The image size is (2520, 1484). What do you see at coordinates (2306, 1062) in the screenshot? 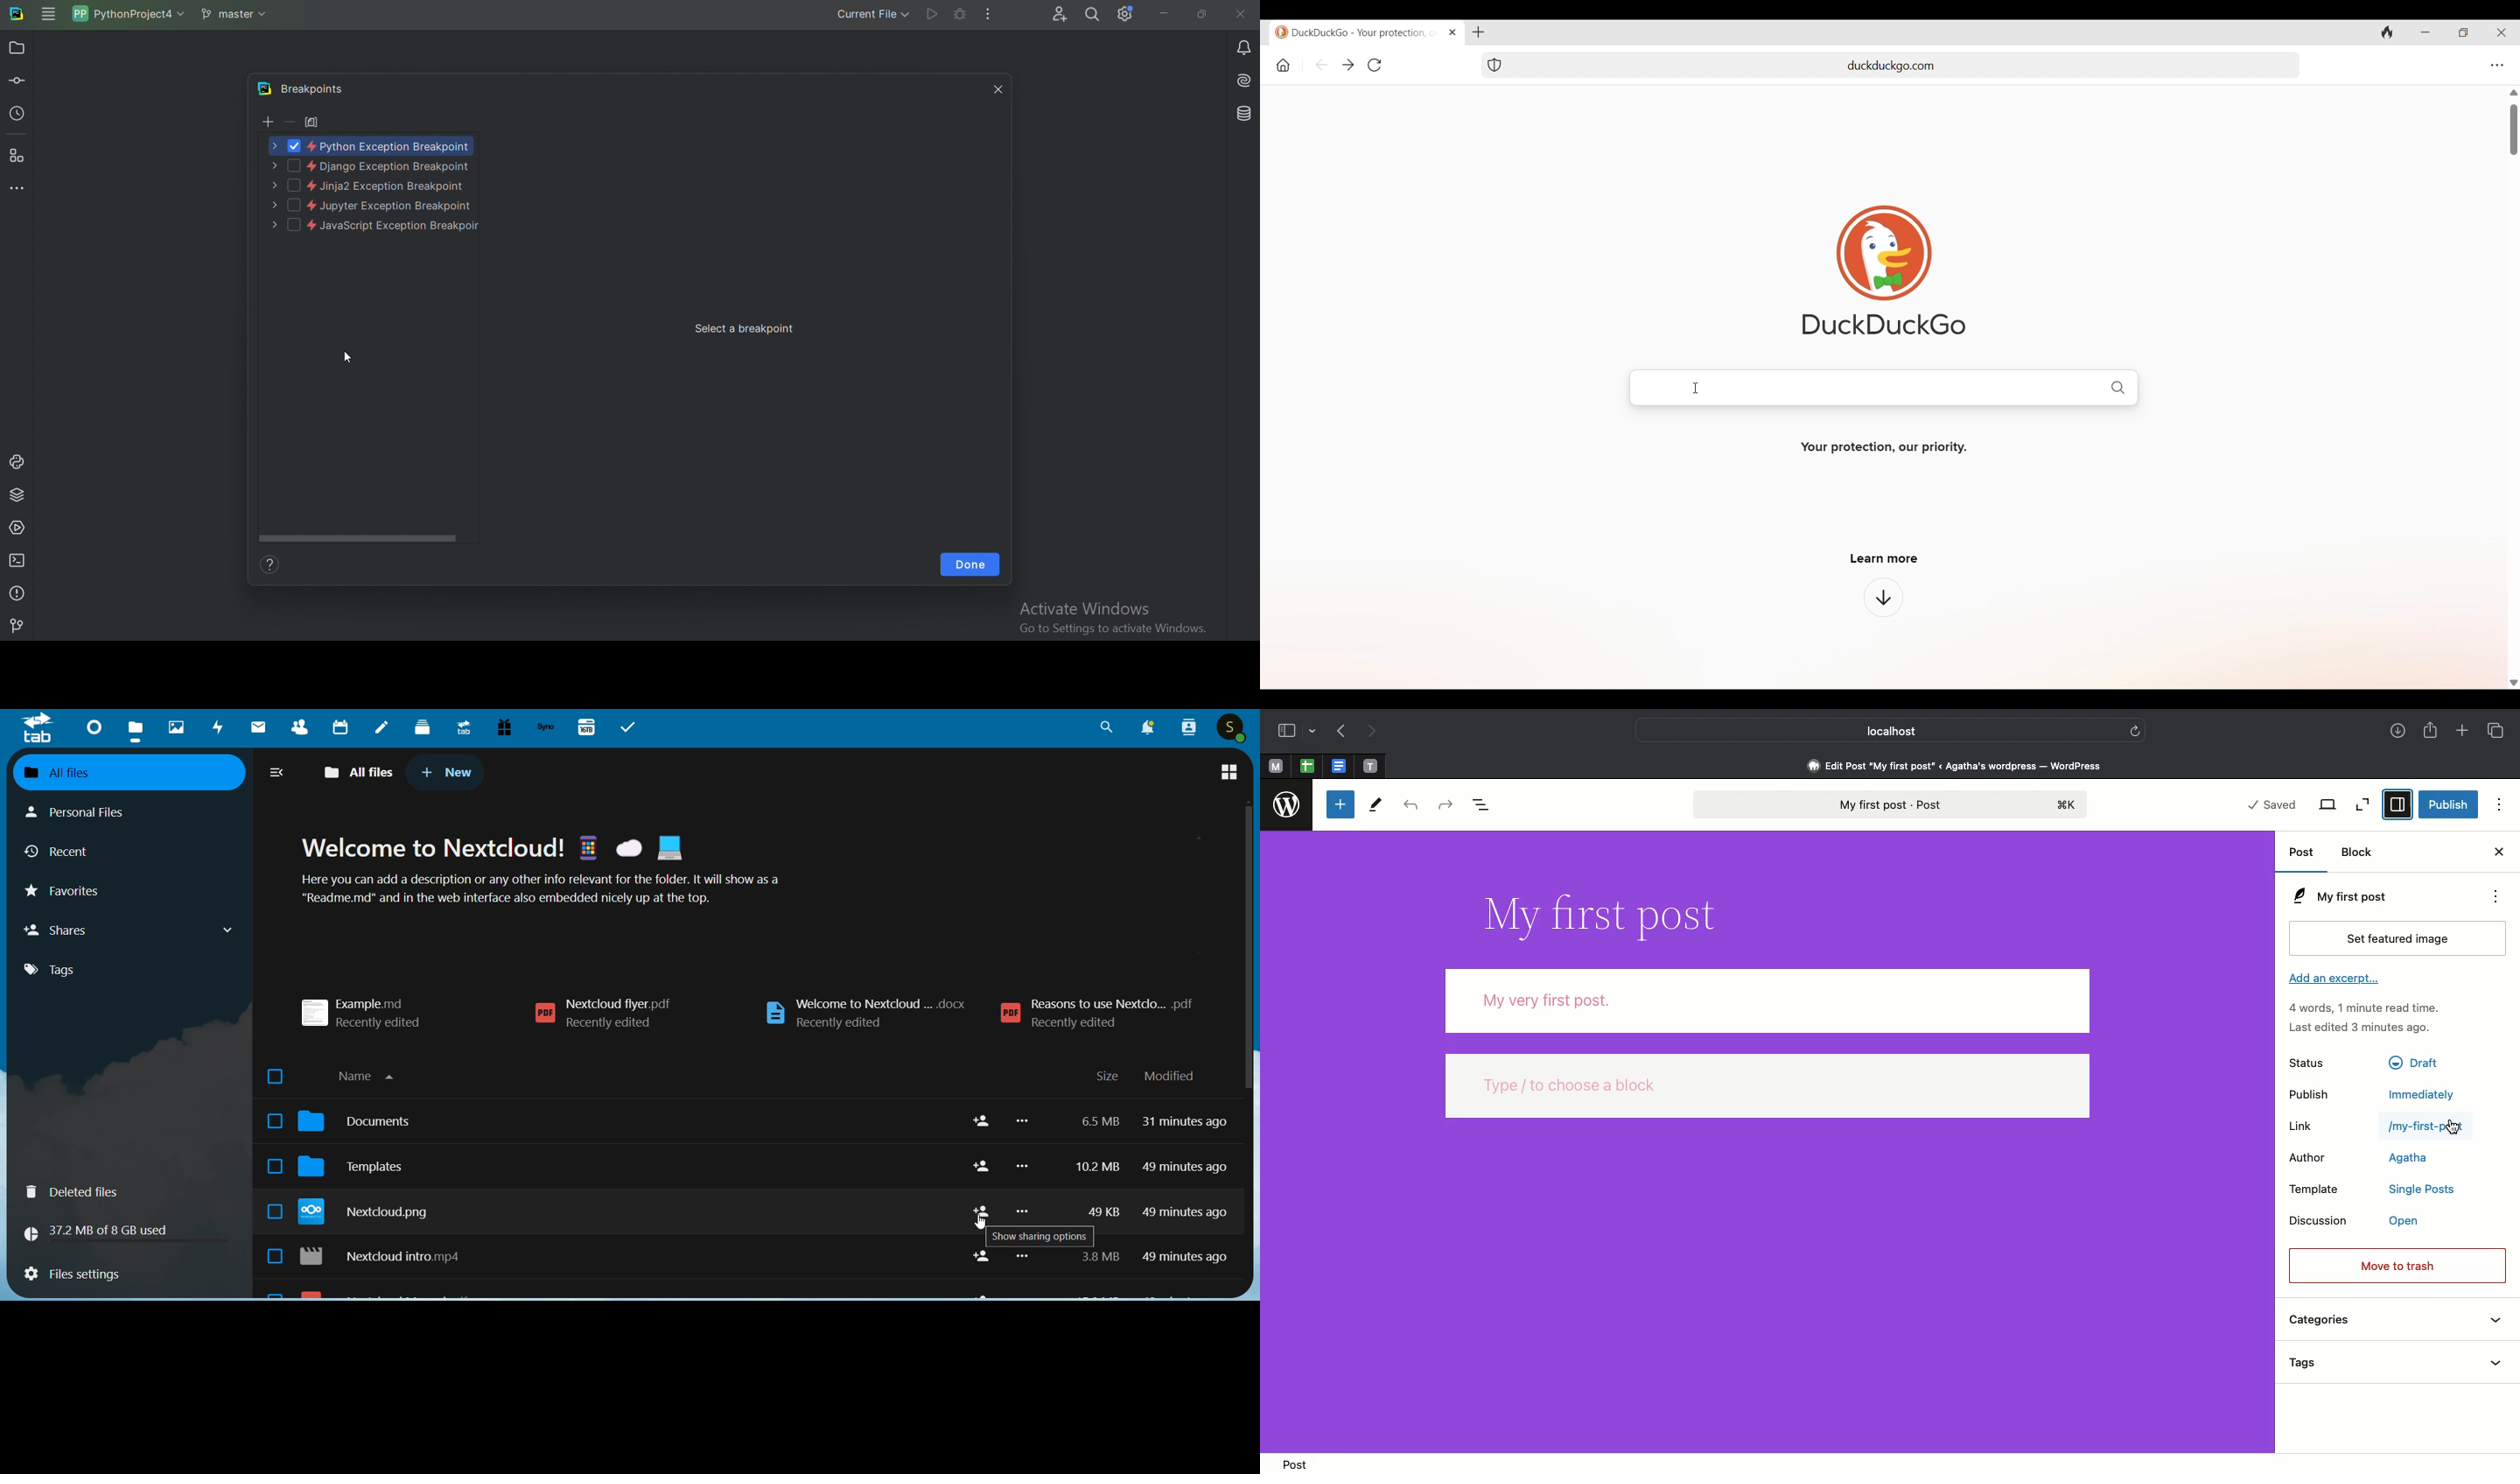
I see `Status` at bounding box center [2306, 1062].